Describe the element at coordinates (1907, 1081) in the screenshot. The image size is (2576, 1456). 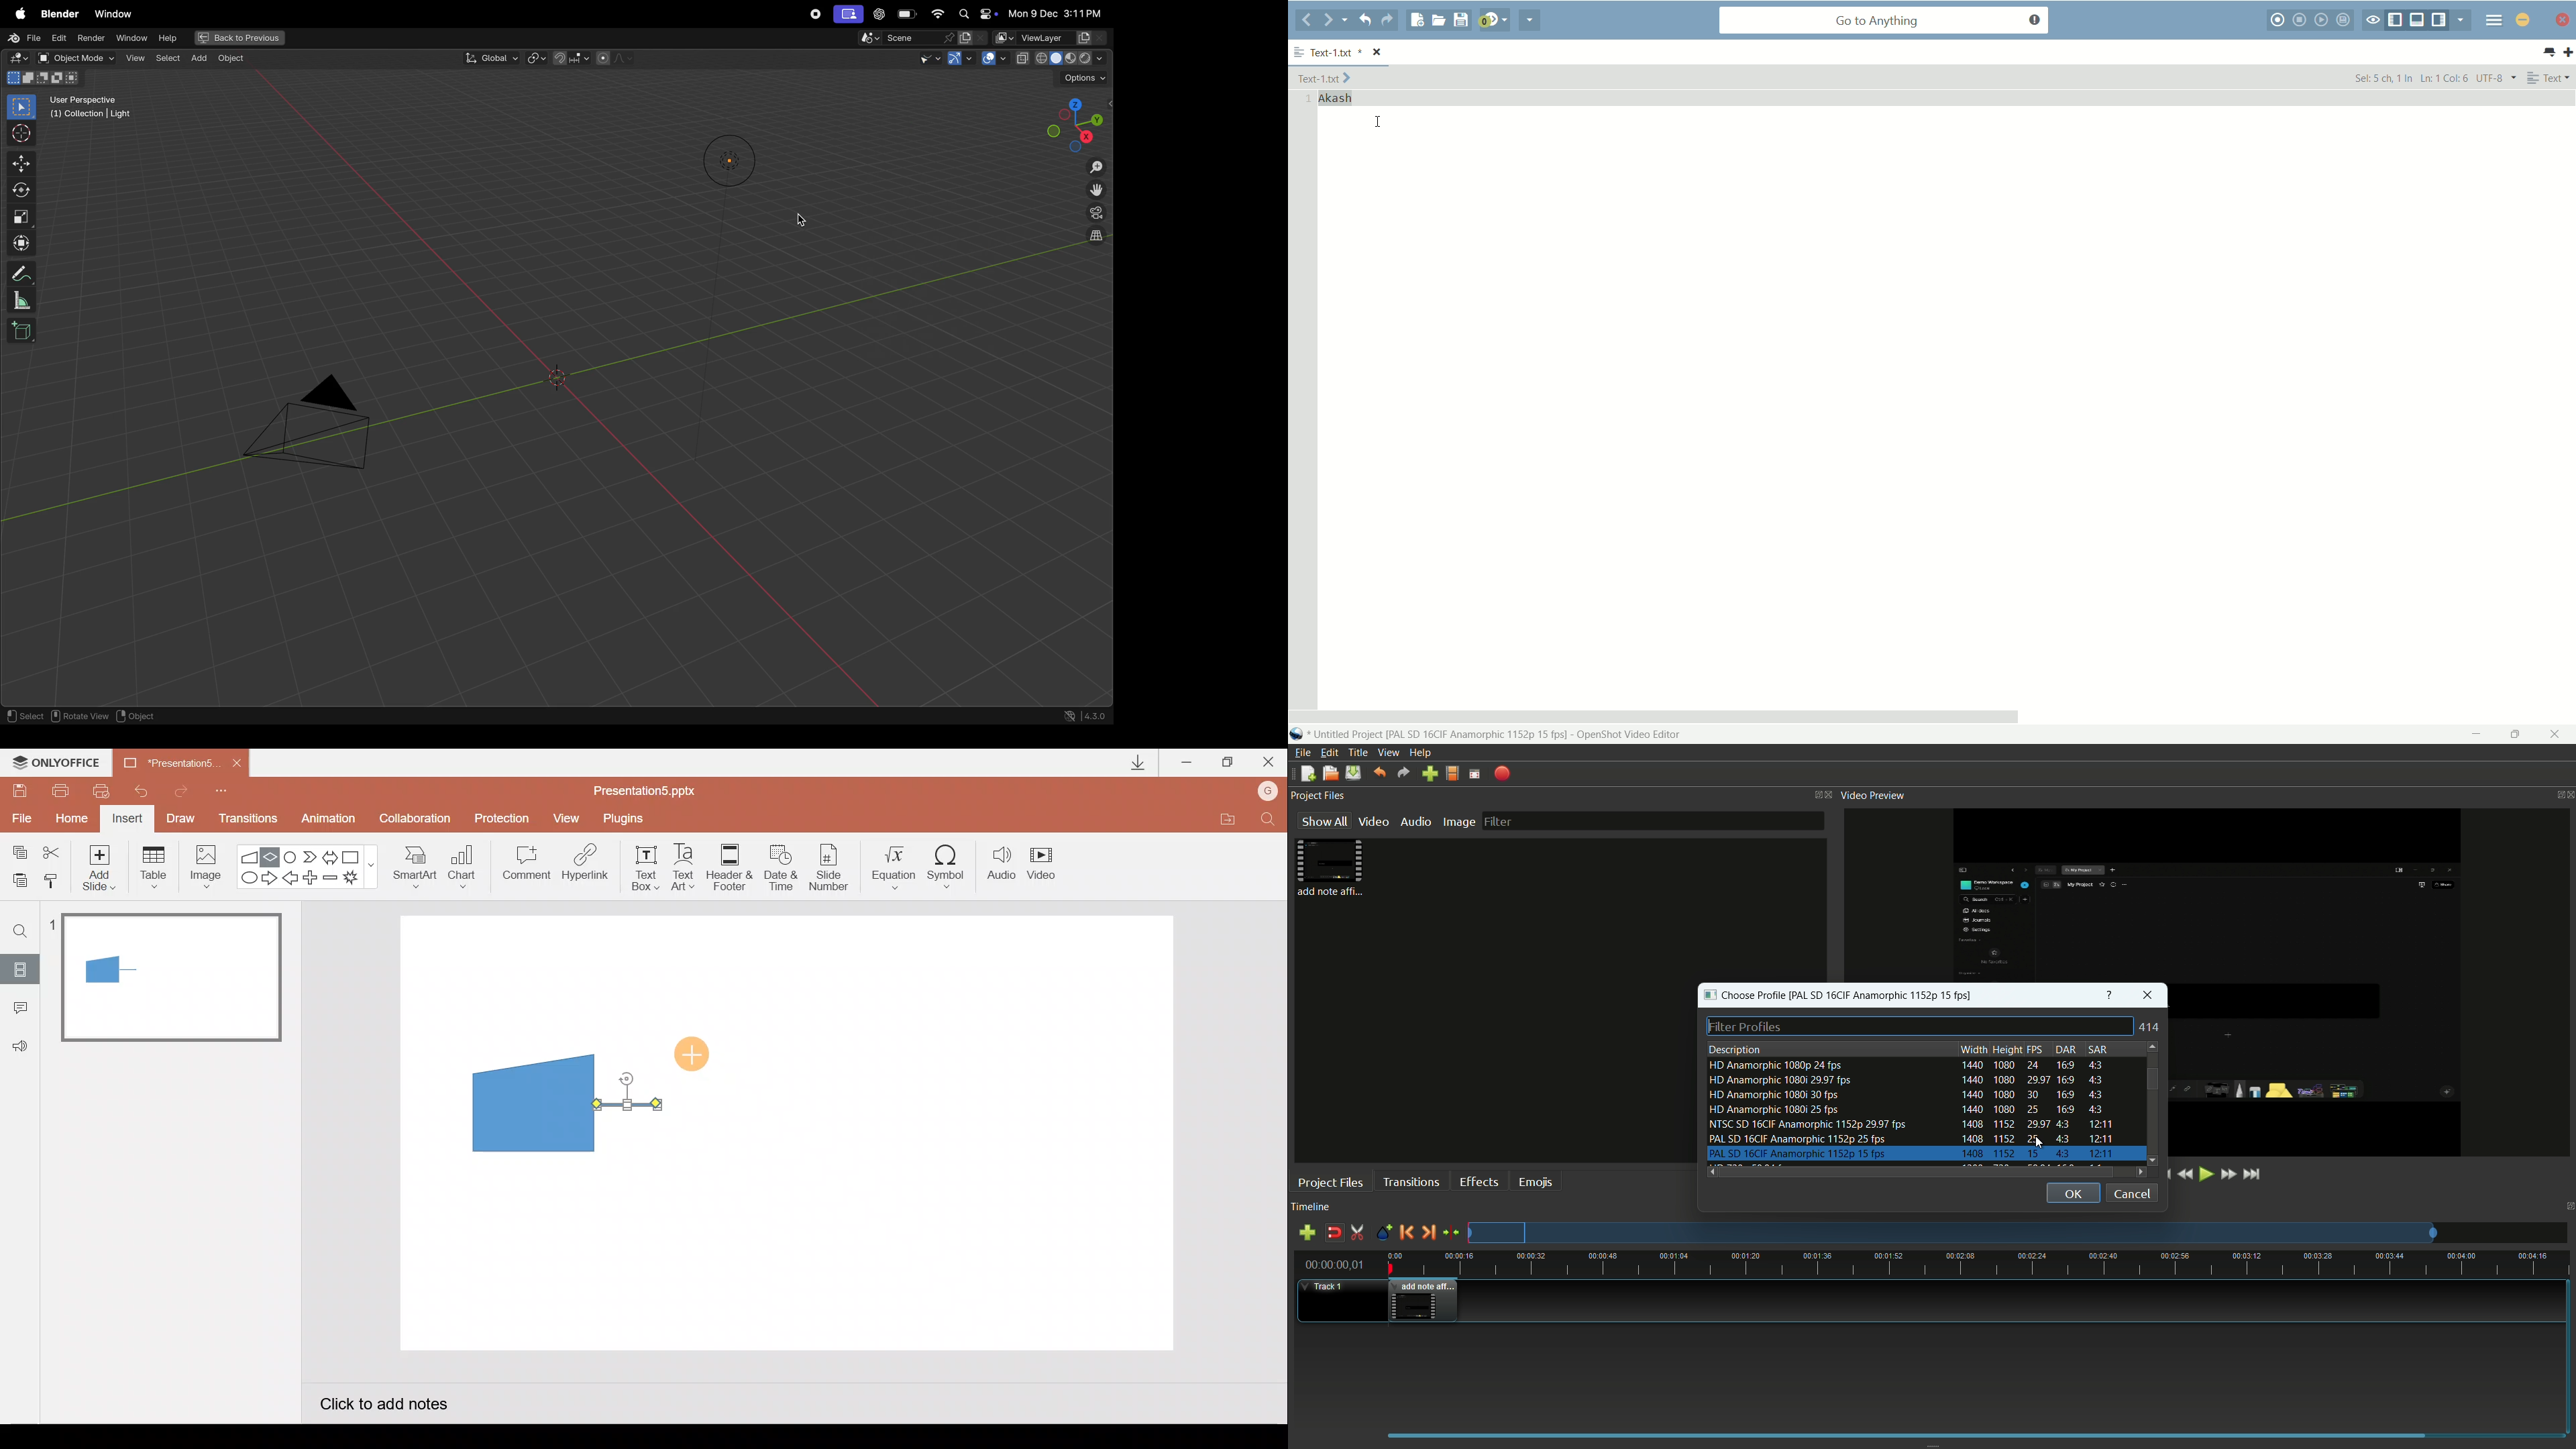
I see `profile-2` at that location.